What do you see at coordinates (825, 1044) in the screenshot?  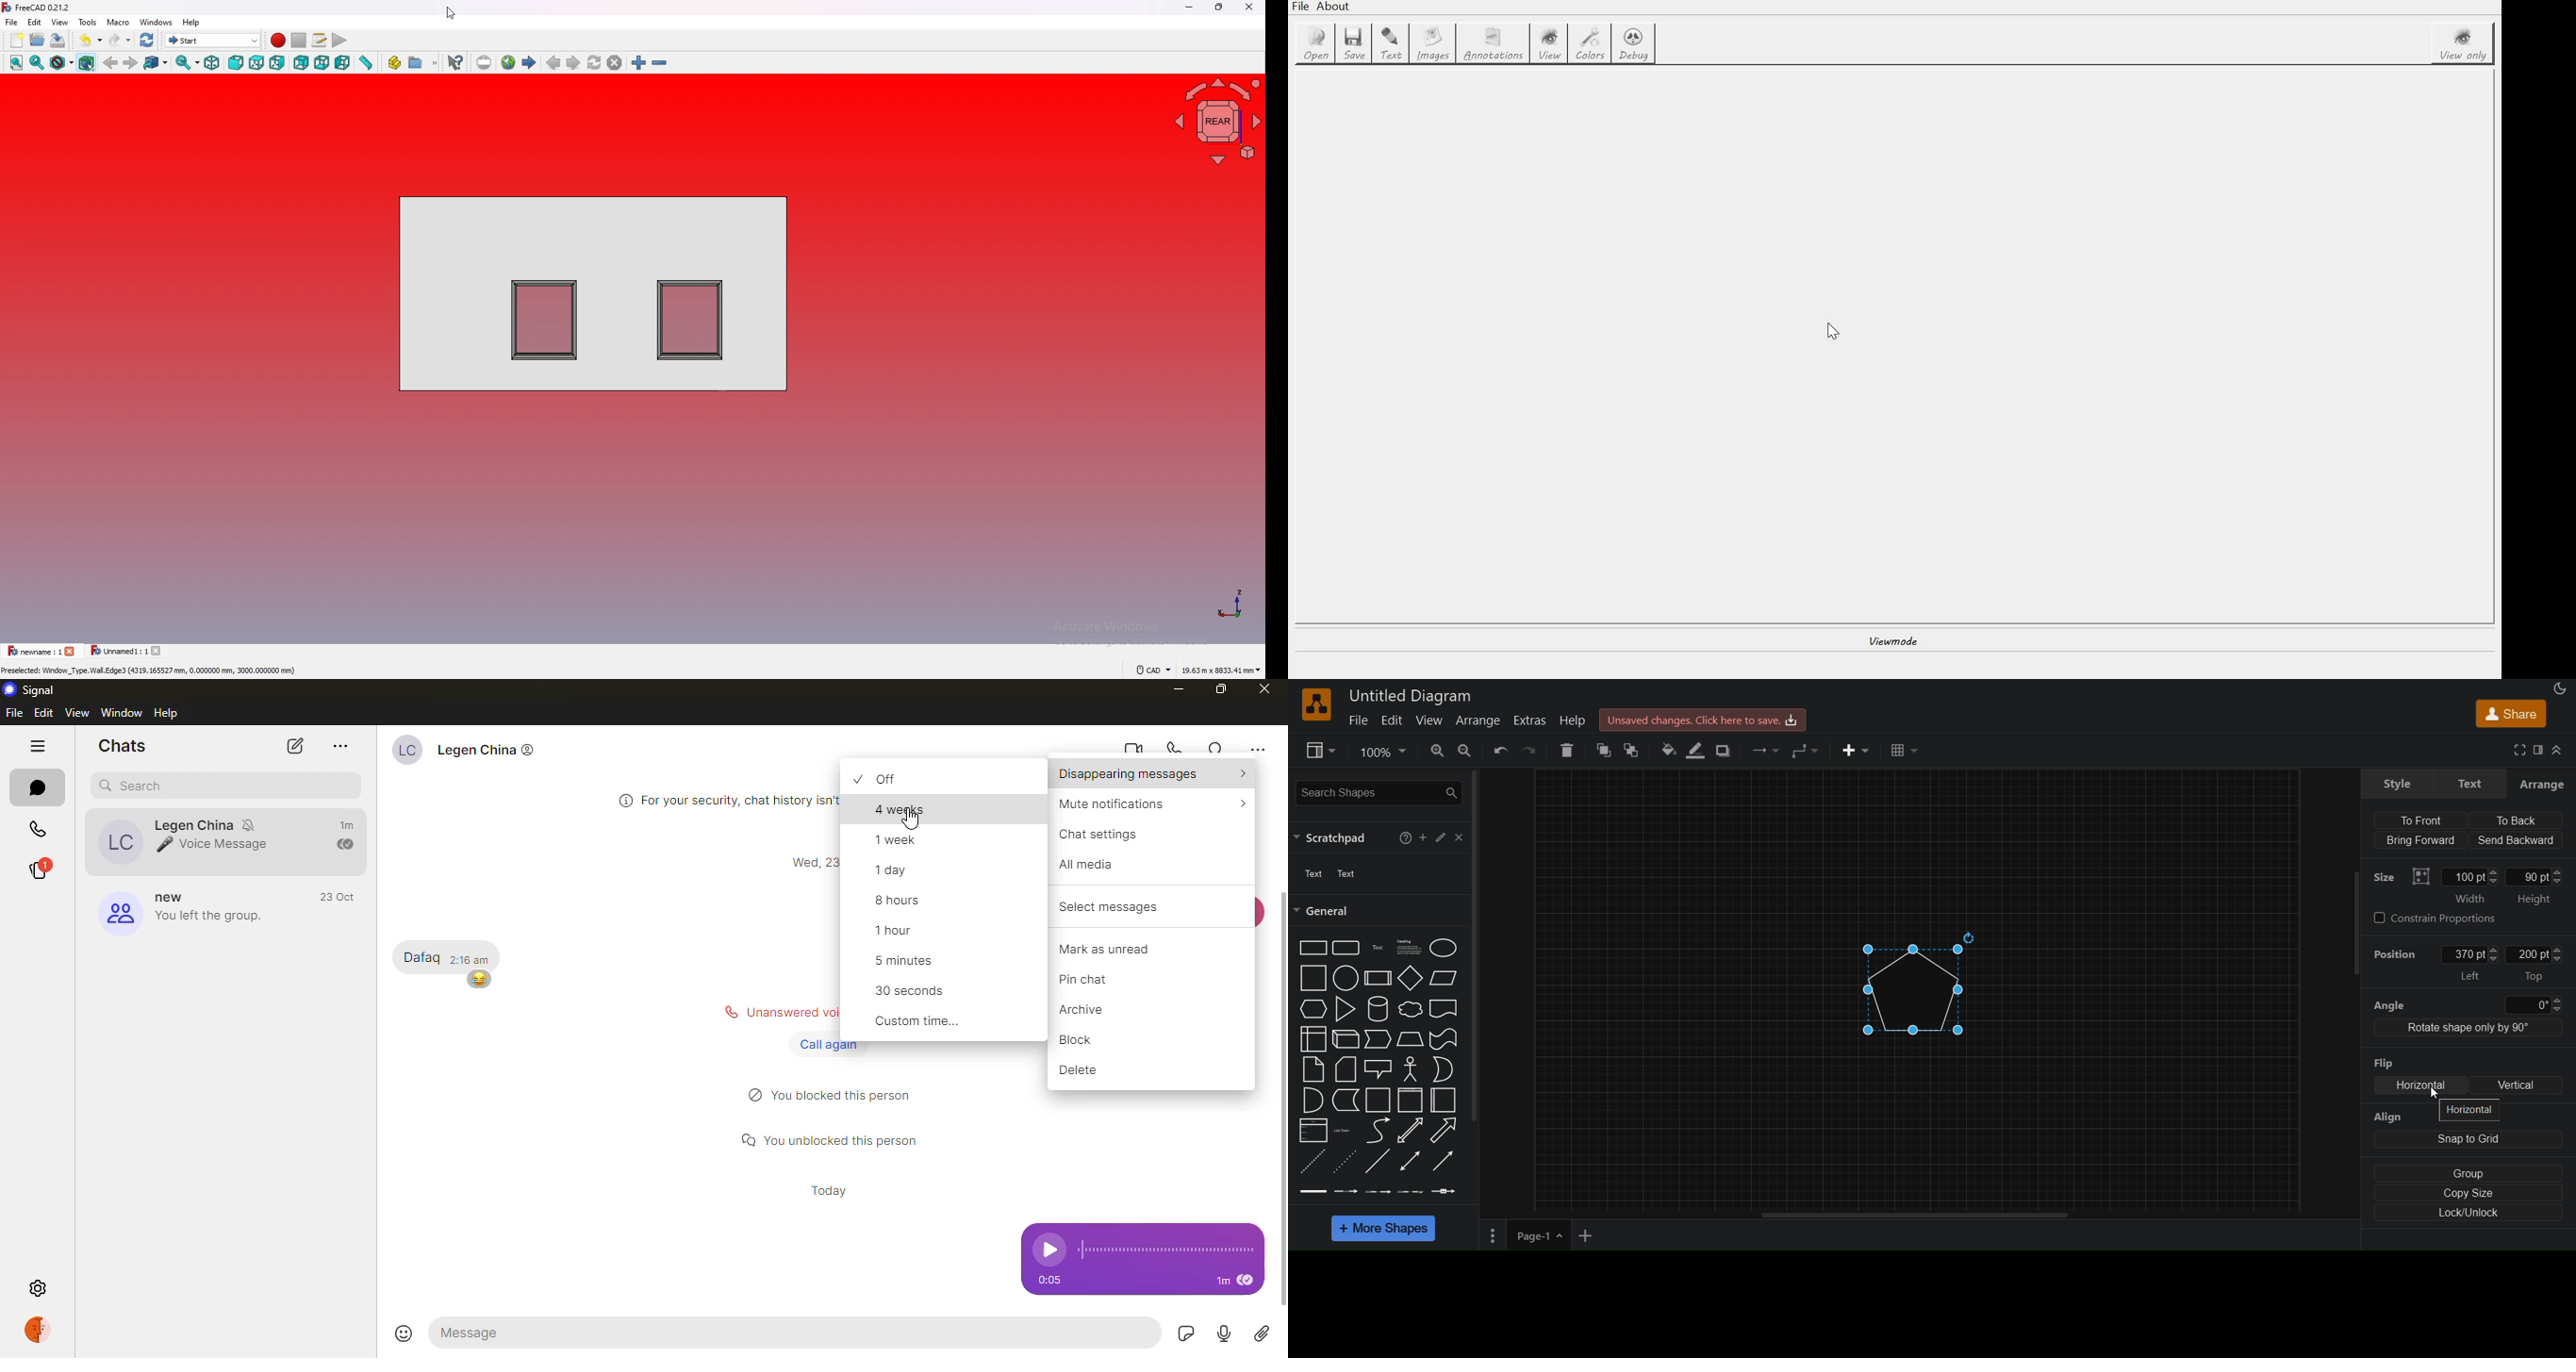 I see `call again` at bounding box center [825, 1044].